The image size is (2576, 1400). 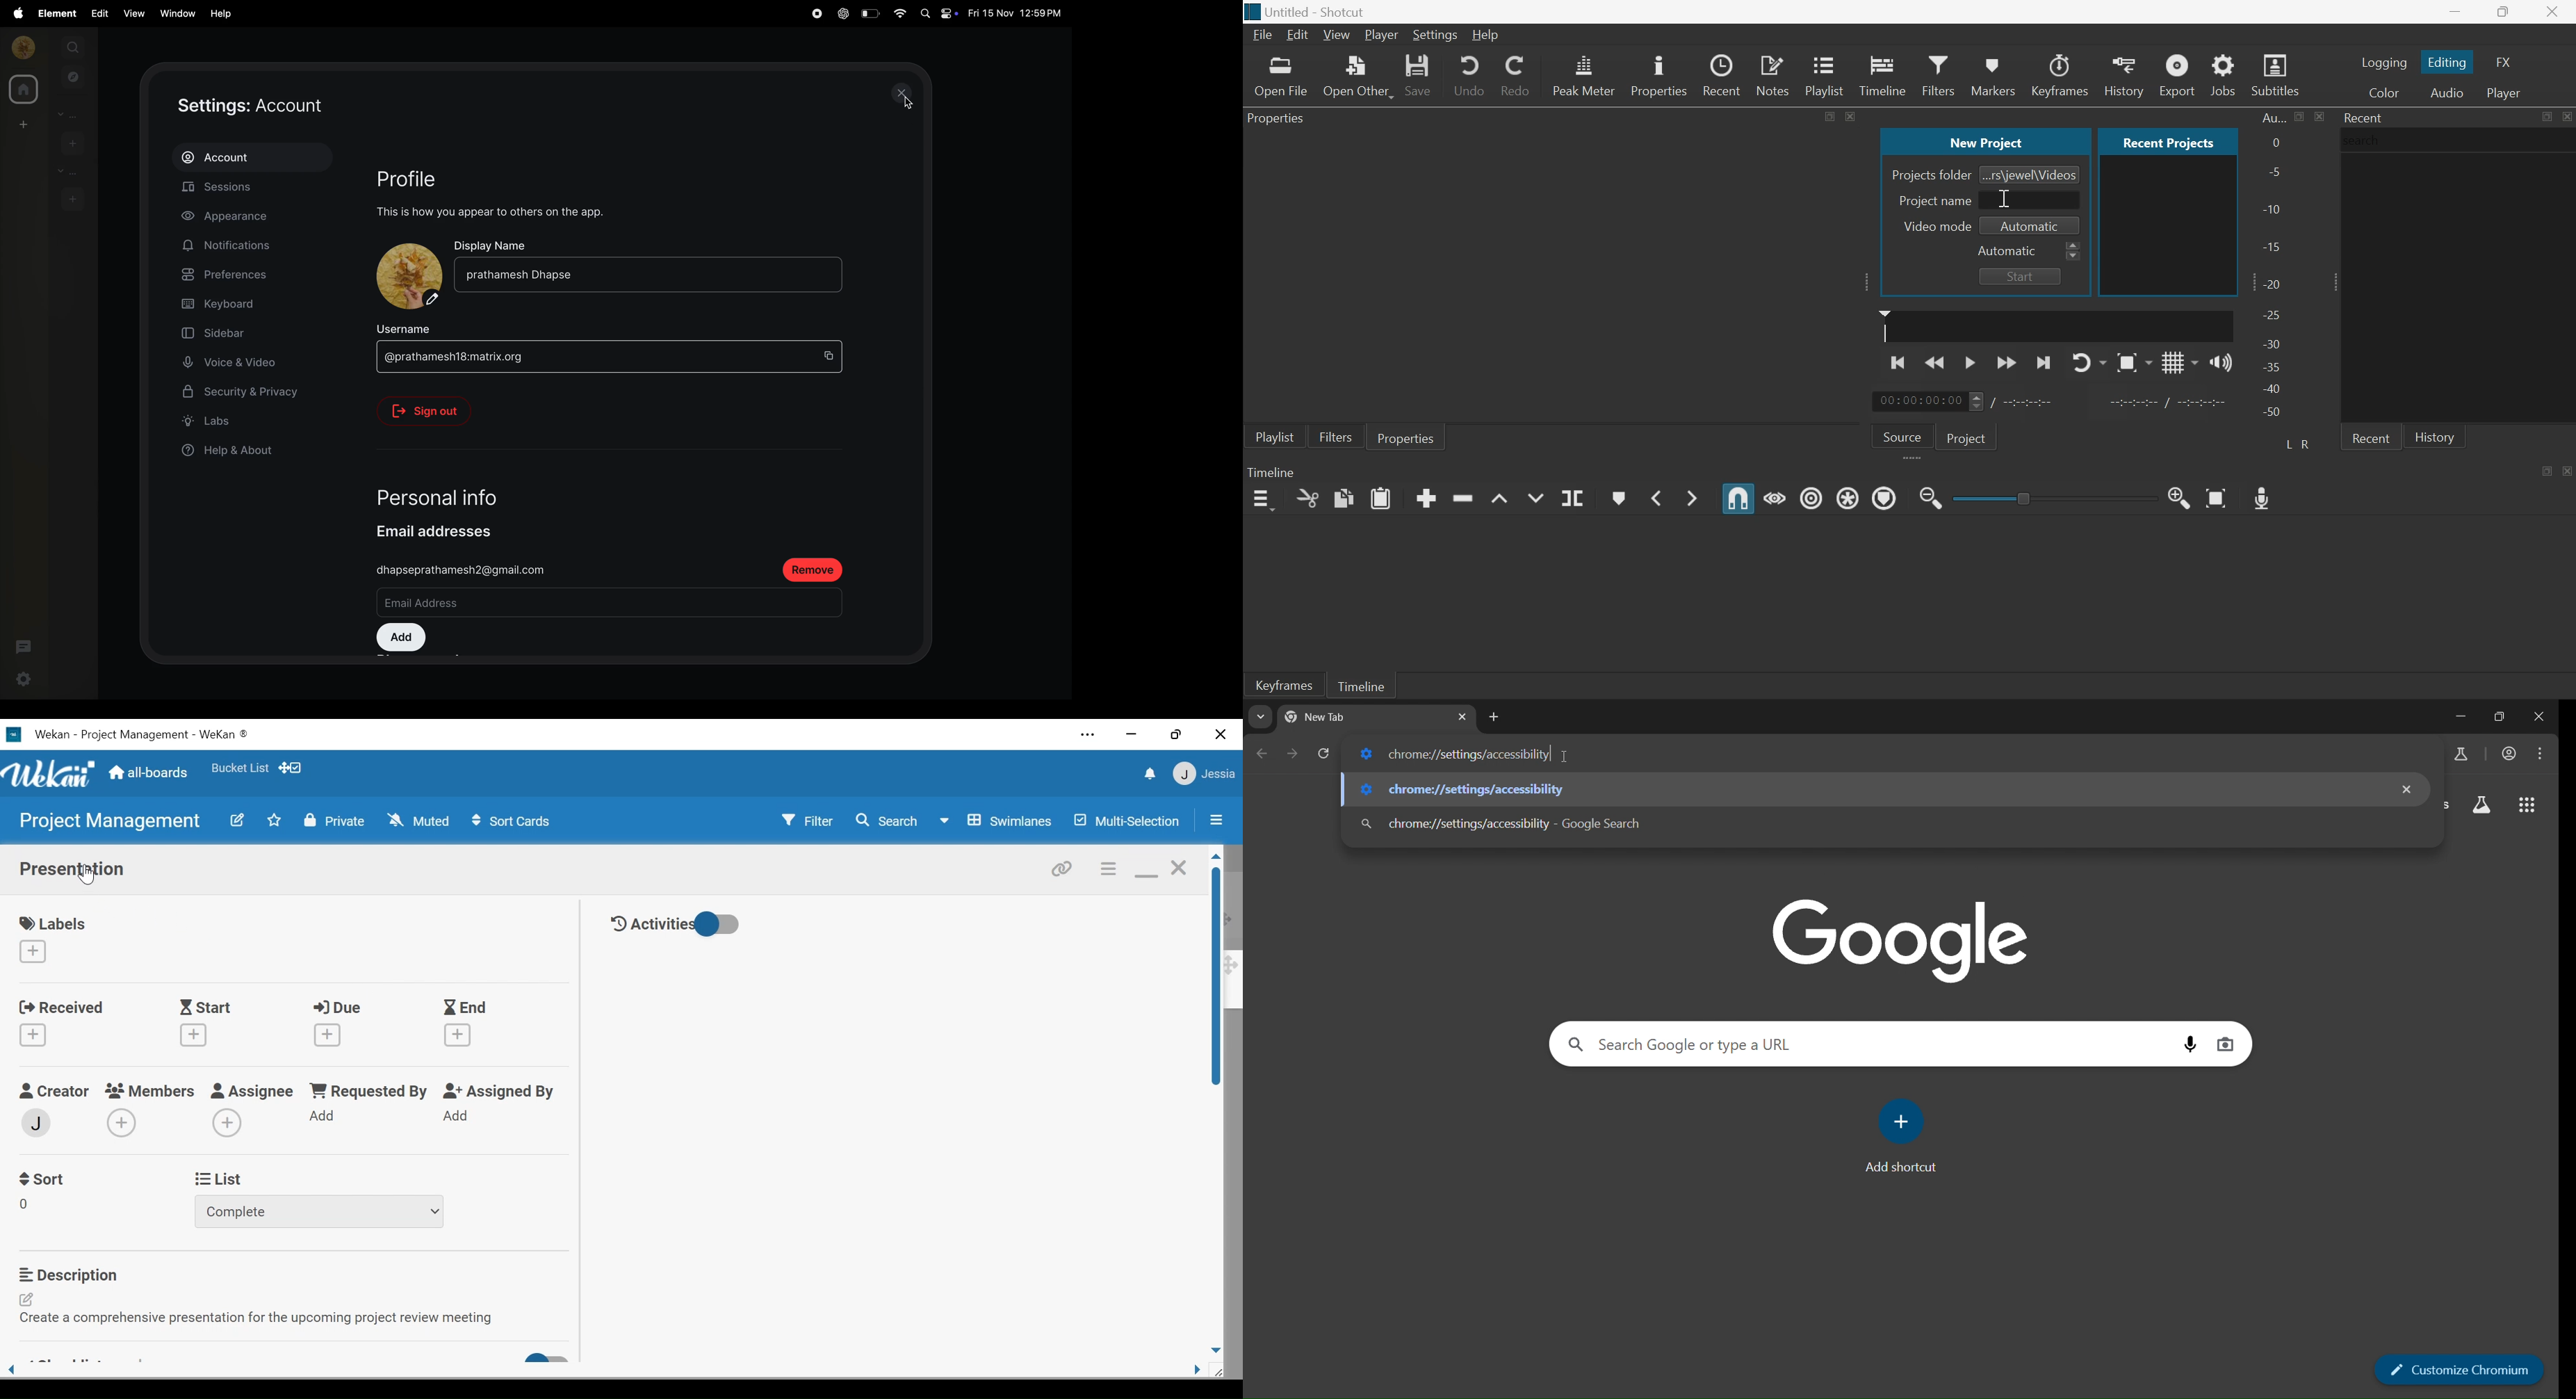 What do you see at coordinates (939, 12) in the screenshot?
I see `apple widgets` at bounding box center [939, 12].